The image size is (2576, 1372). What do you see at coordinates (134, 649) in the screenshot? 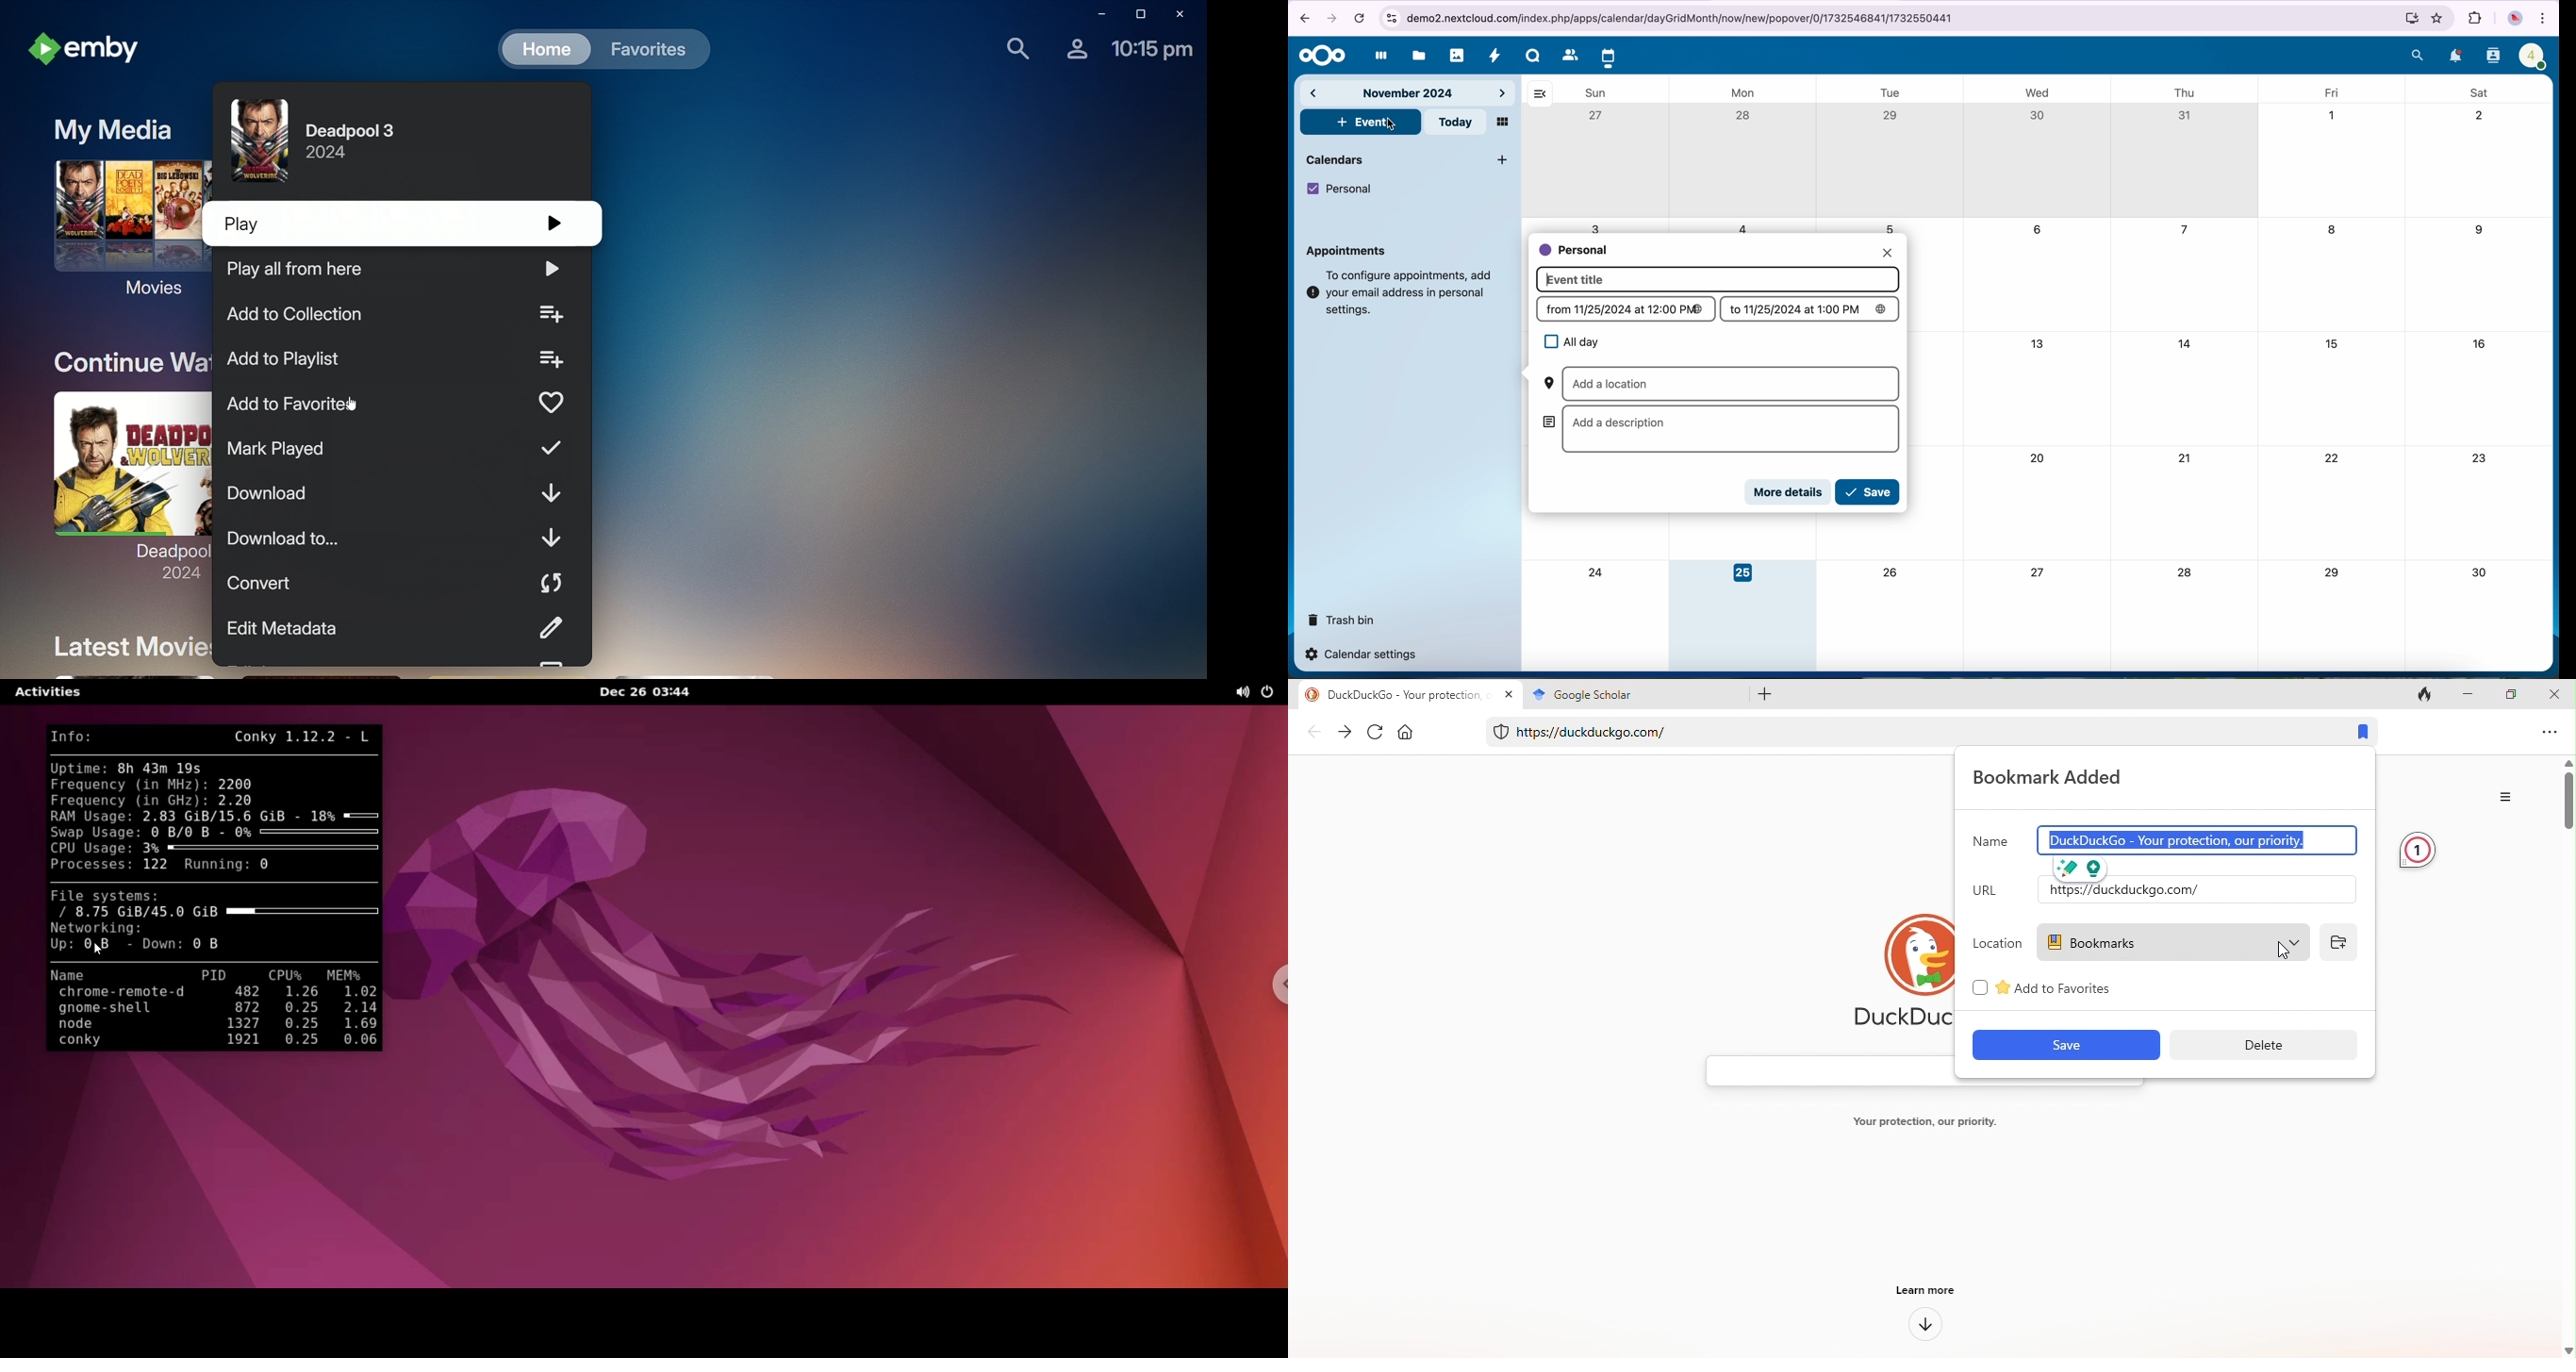
I see `Latest Movies` at bounding box center [134, 649].